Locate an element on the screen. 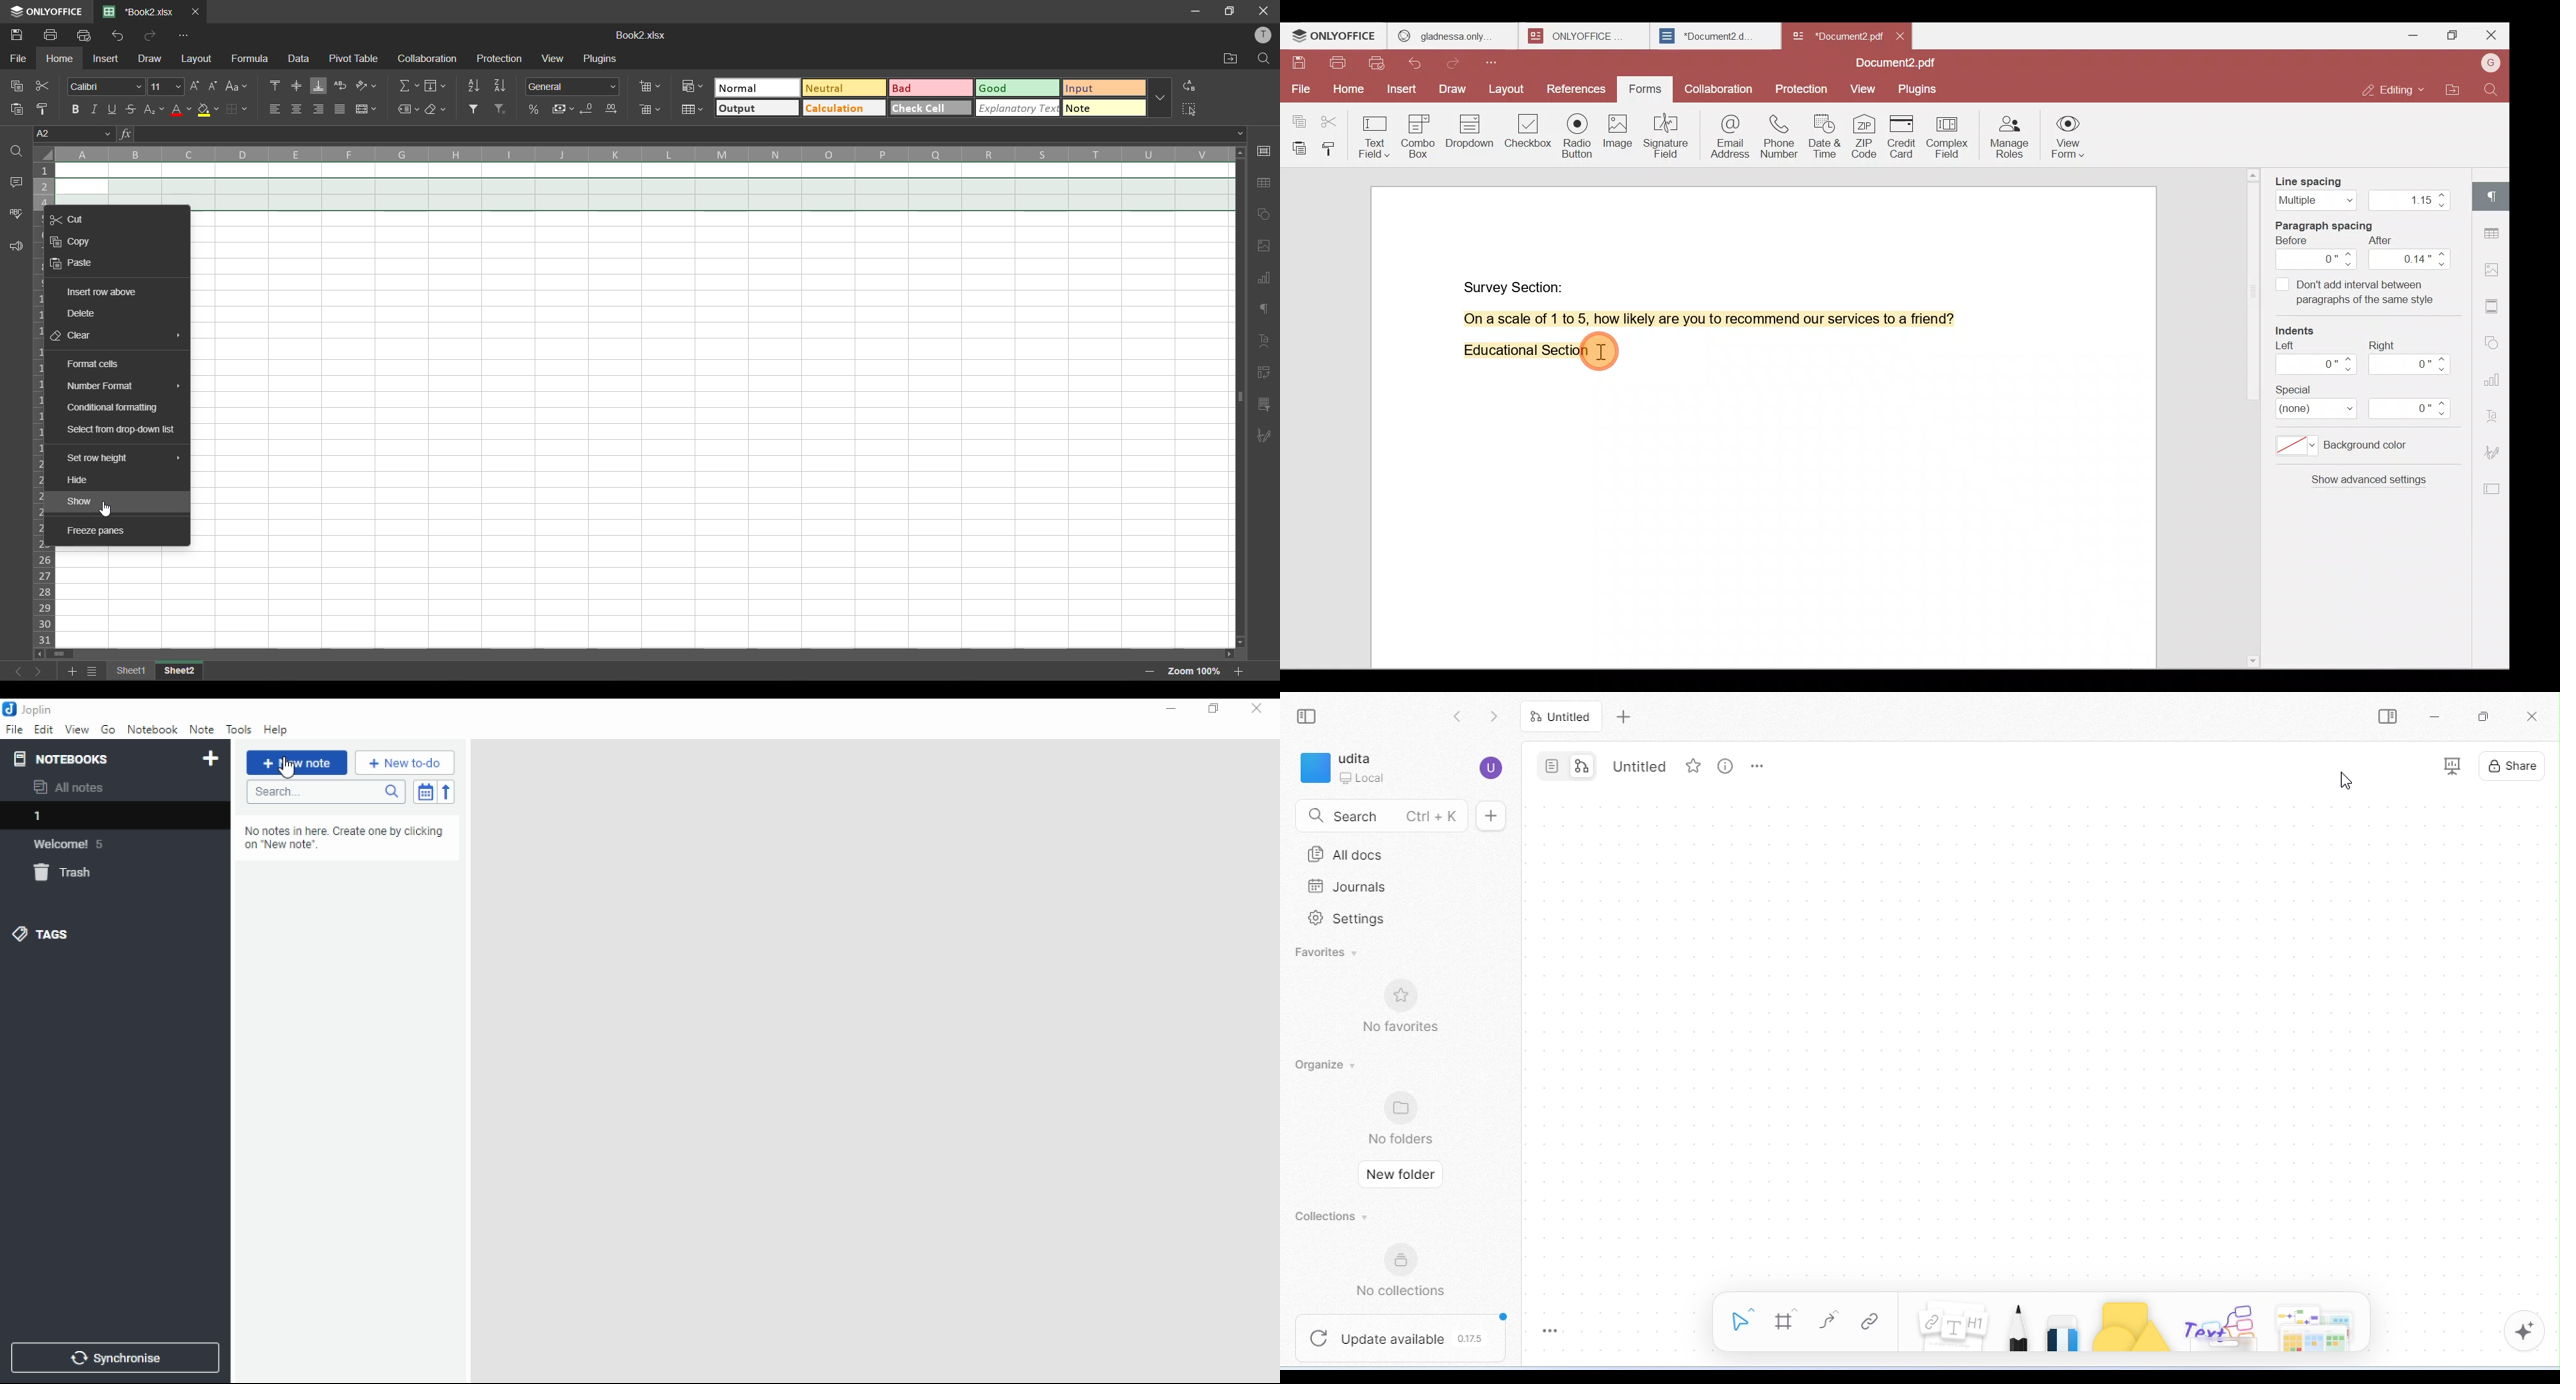 The image size is (2576, 1400). welcome is located at coordinates (76, 844).